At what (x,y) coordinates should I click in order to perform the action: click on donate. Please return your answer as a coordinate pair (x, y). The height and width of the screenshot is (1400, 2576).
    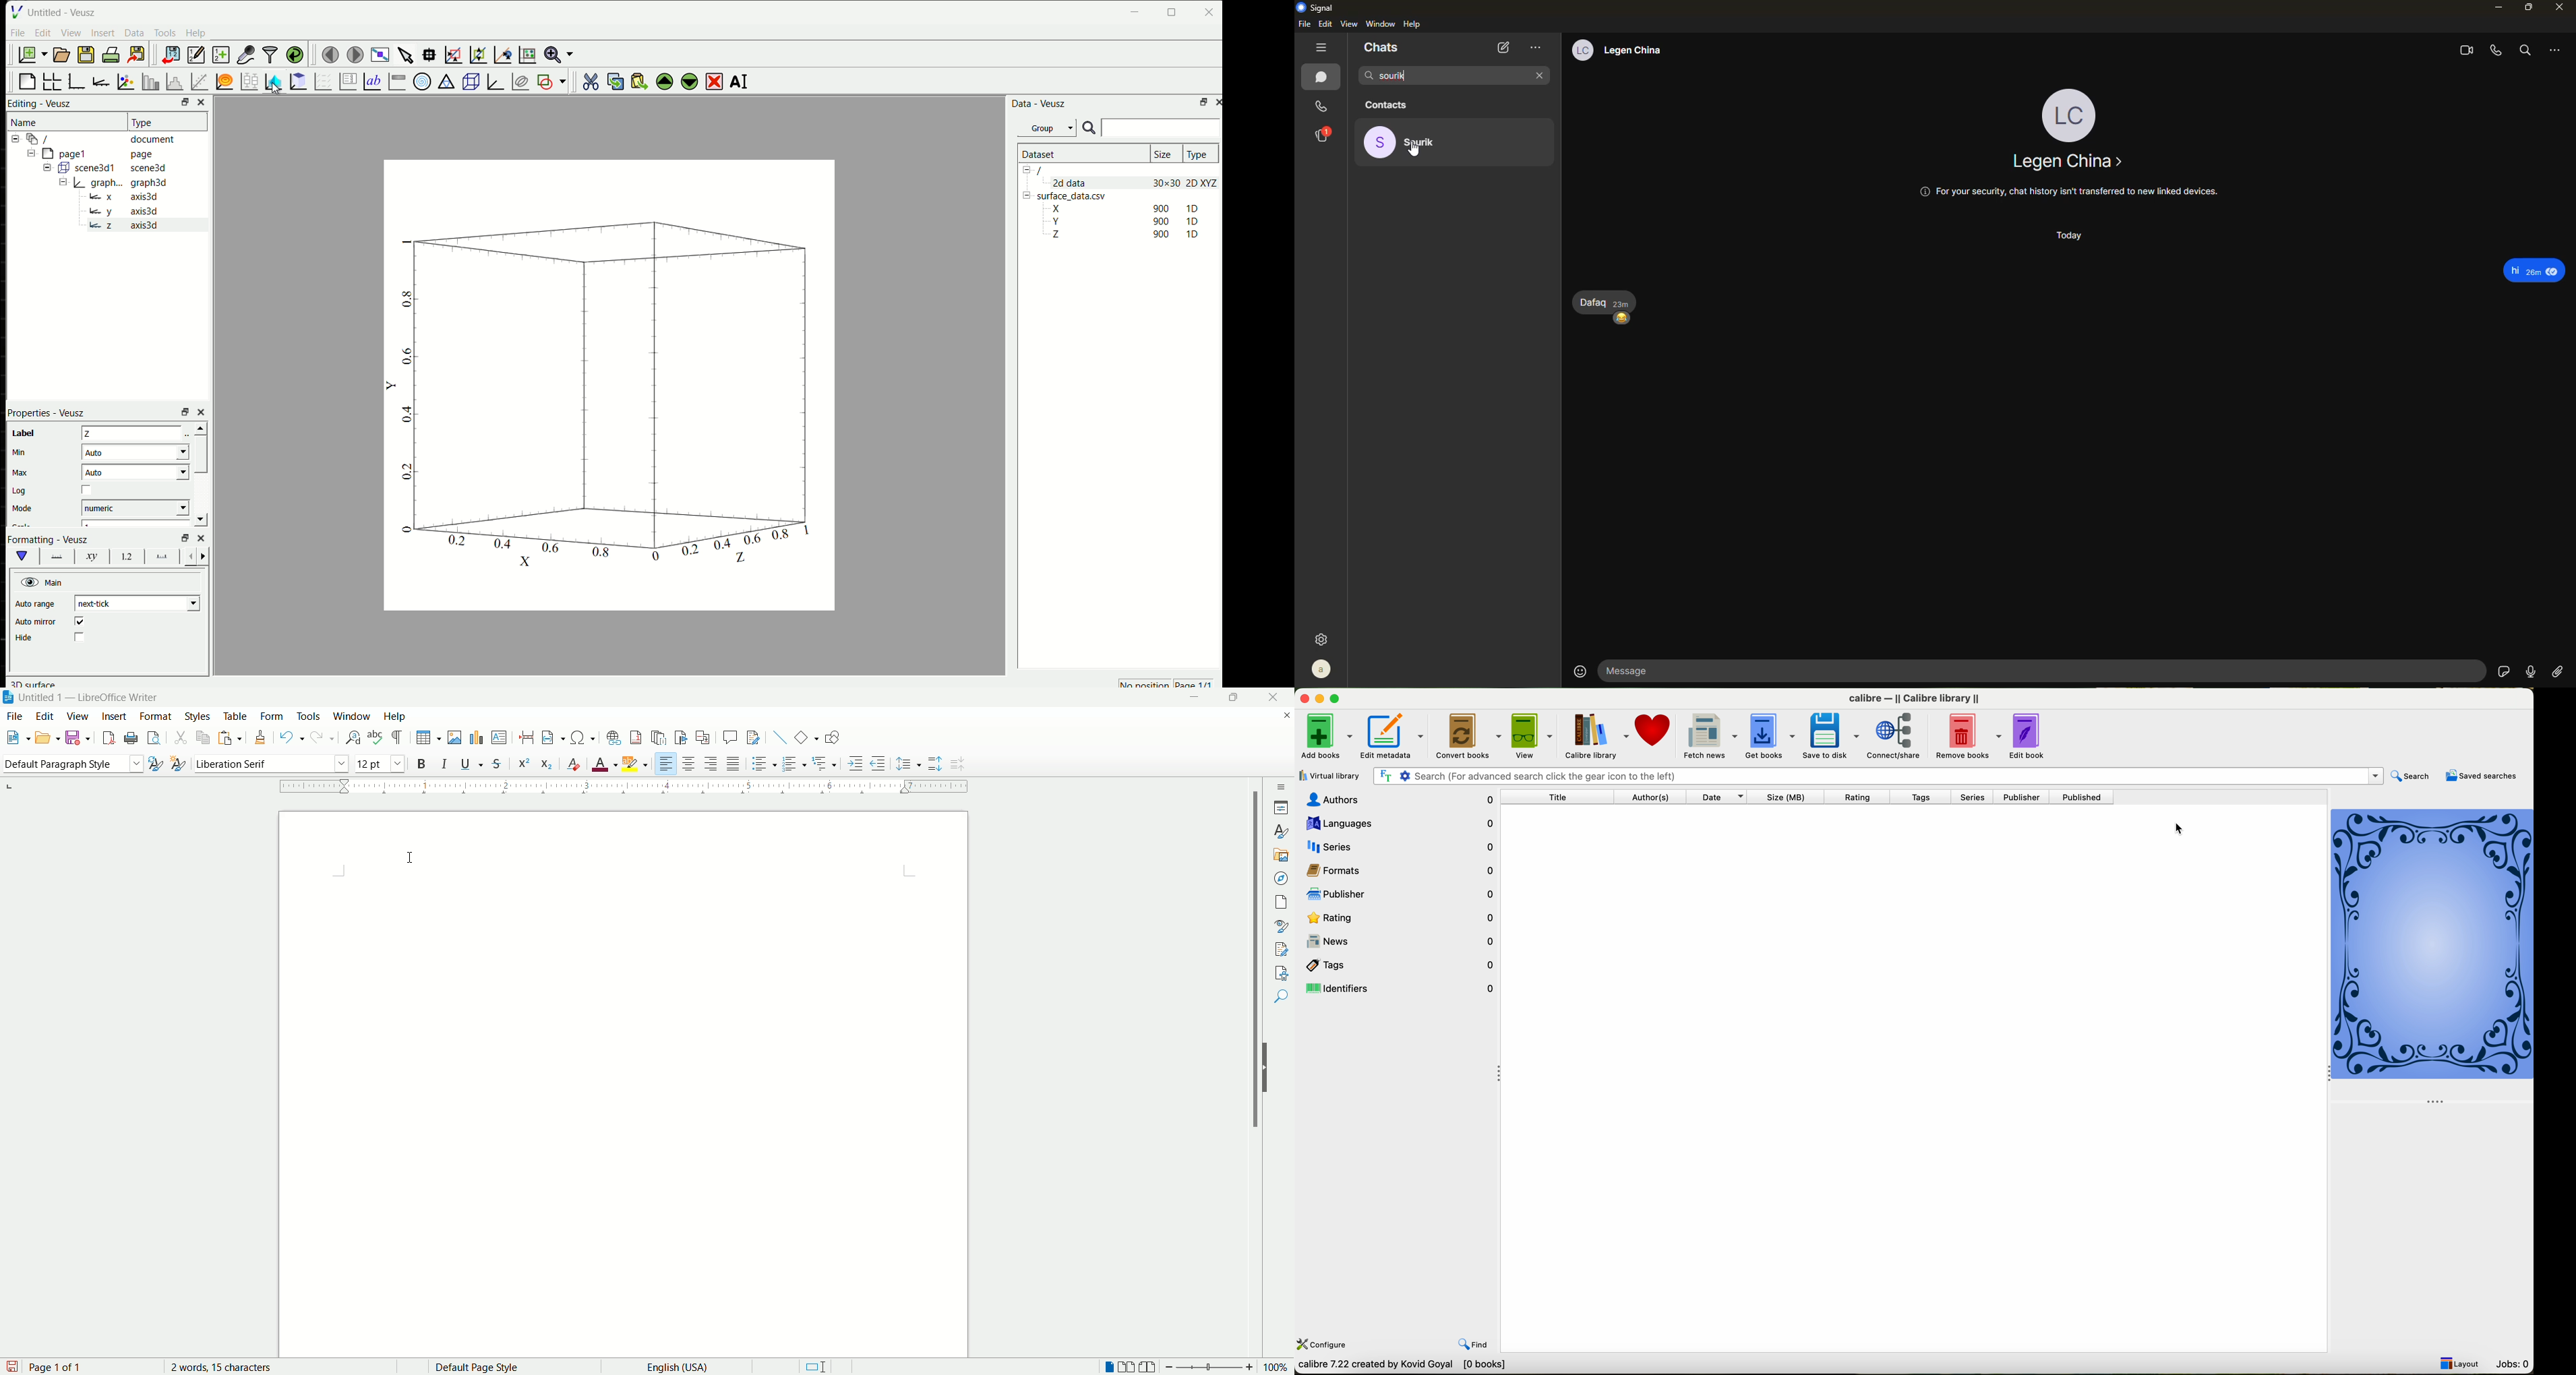
    Looking at the image, I should click on (1655, 731).